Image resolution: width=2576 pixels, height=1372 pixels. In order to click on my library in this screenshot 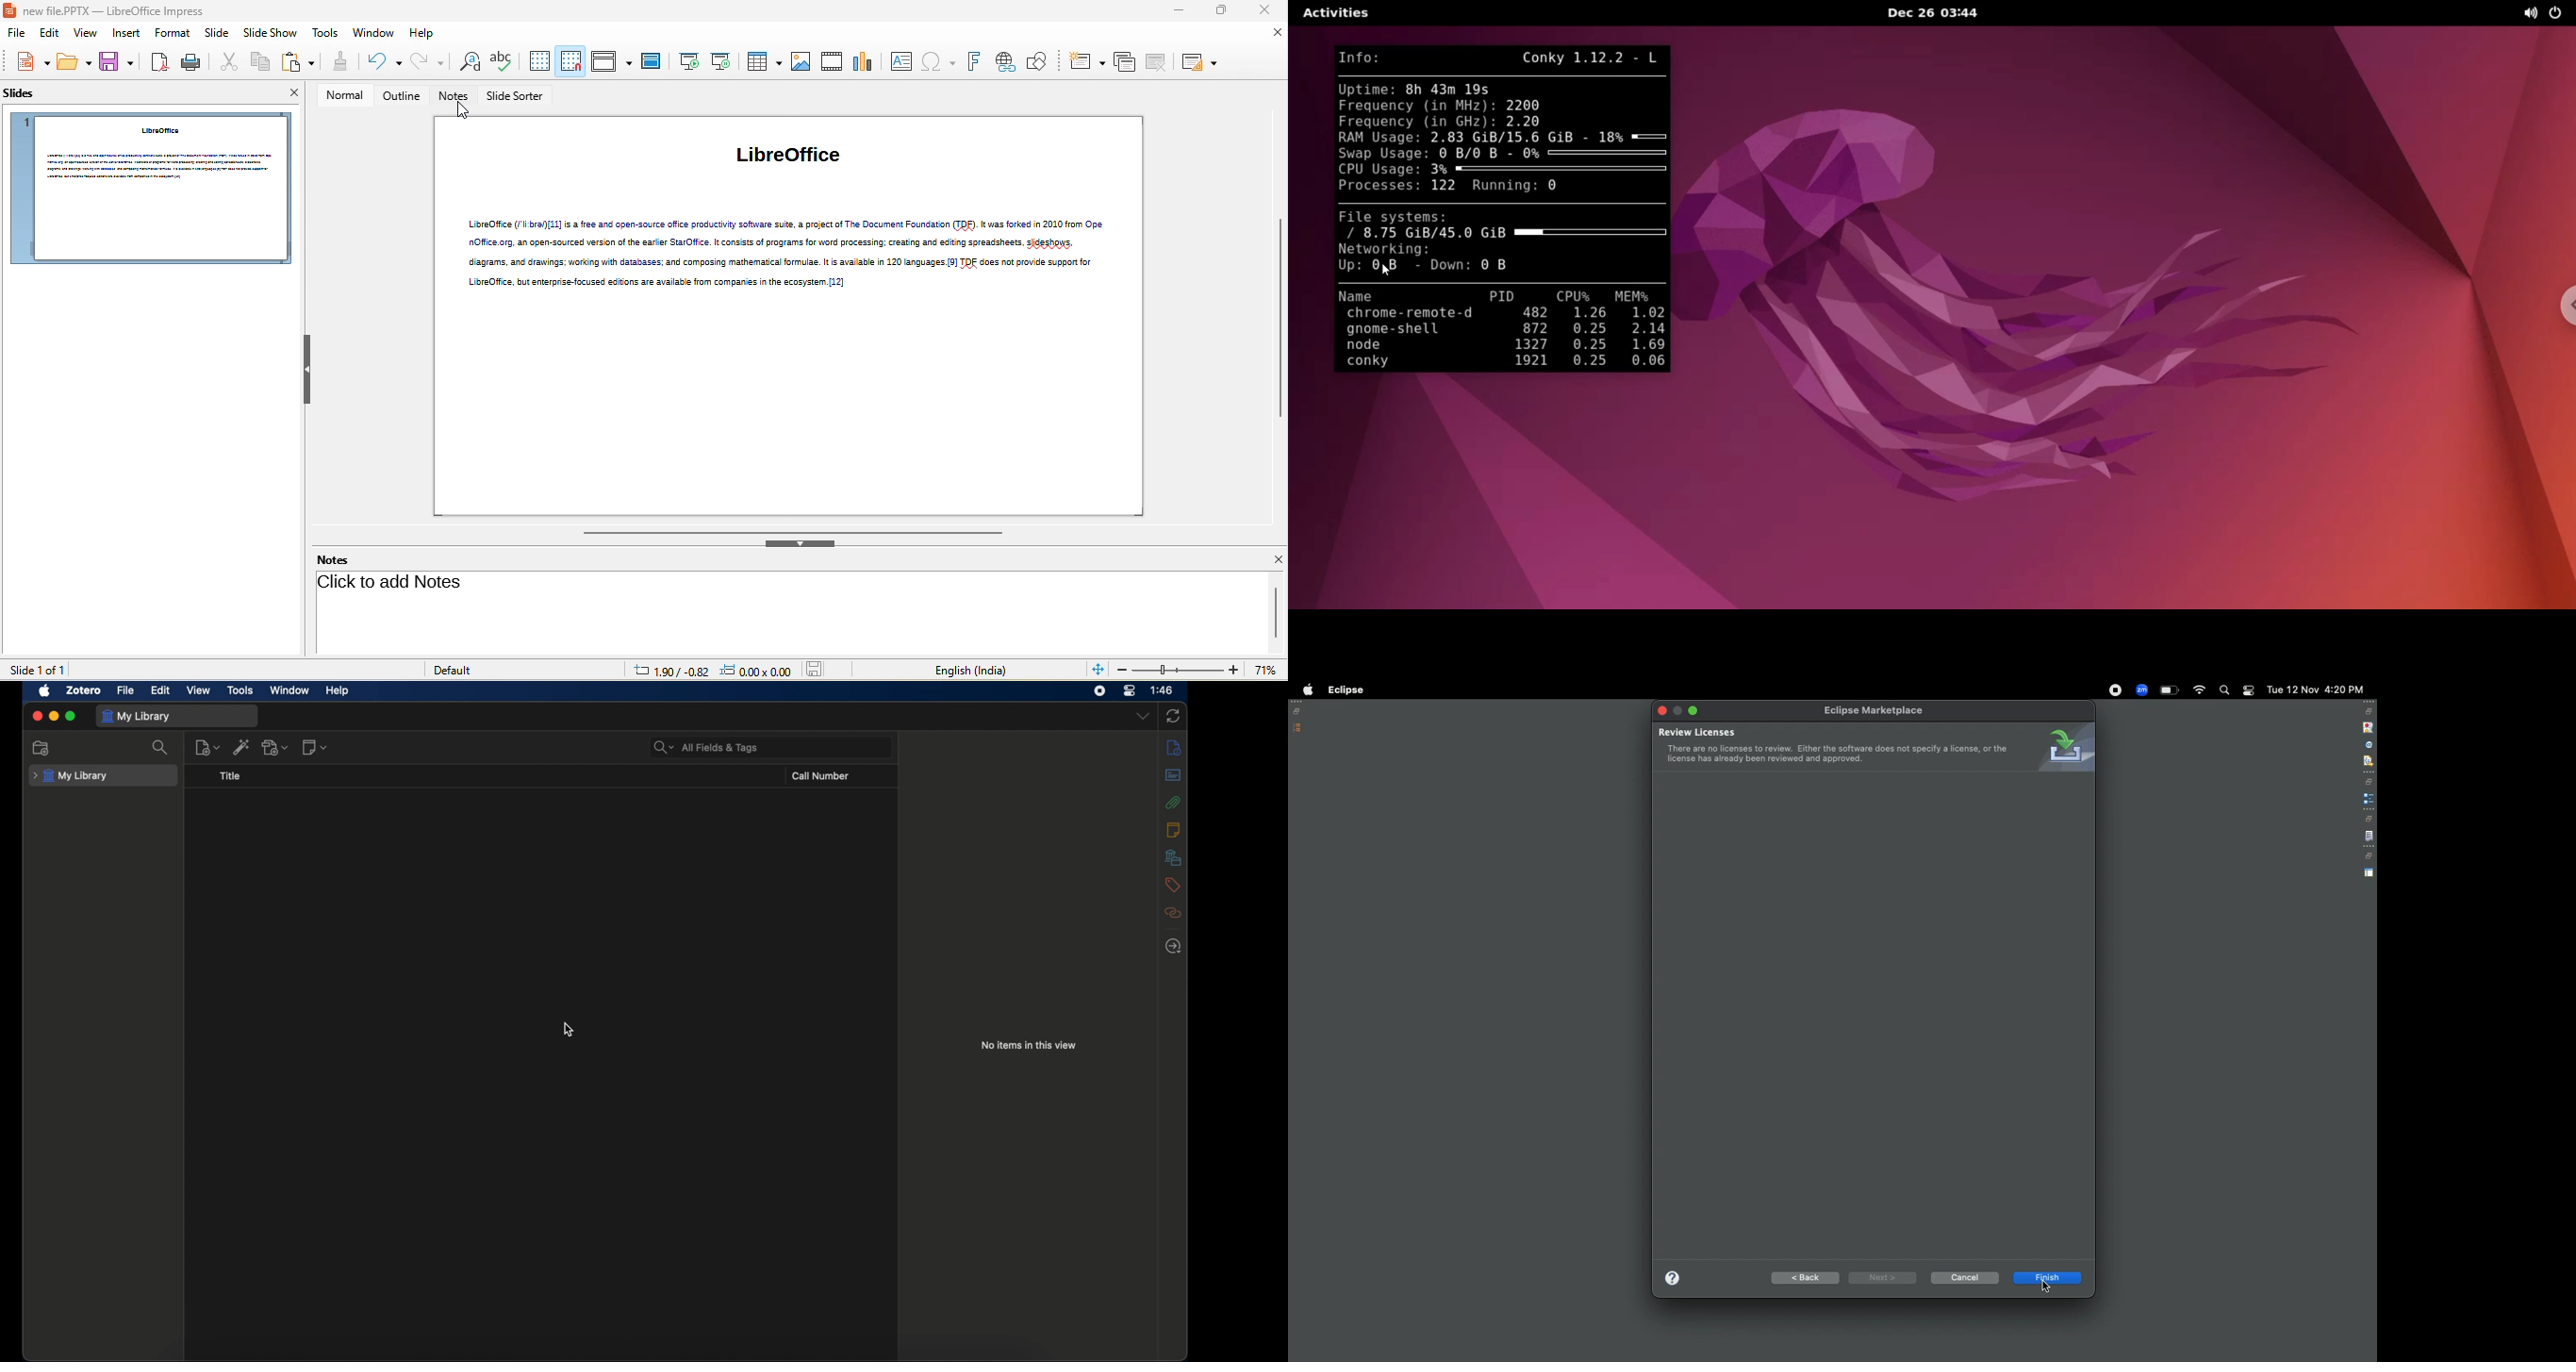, I will do `click(137, 716)`.